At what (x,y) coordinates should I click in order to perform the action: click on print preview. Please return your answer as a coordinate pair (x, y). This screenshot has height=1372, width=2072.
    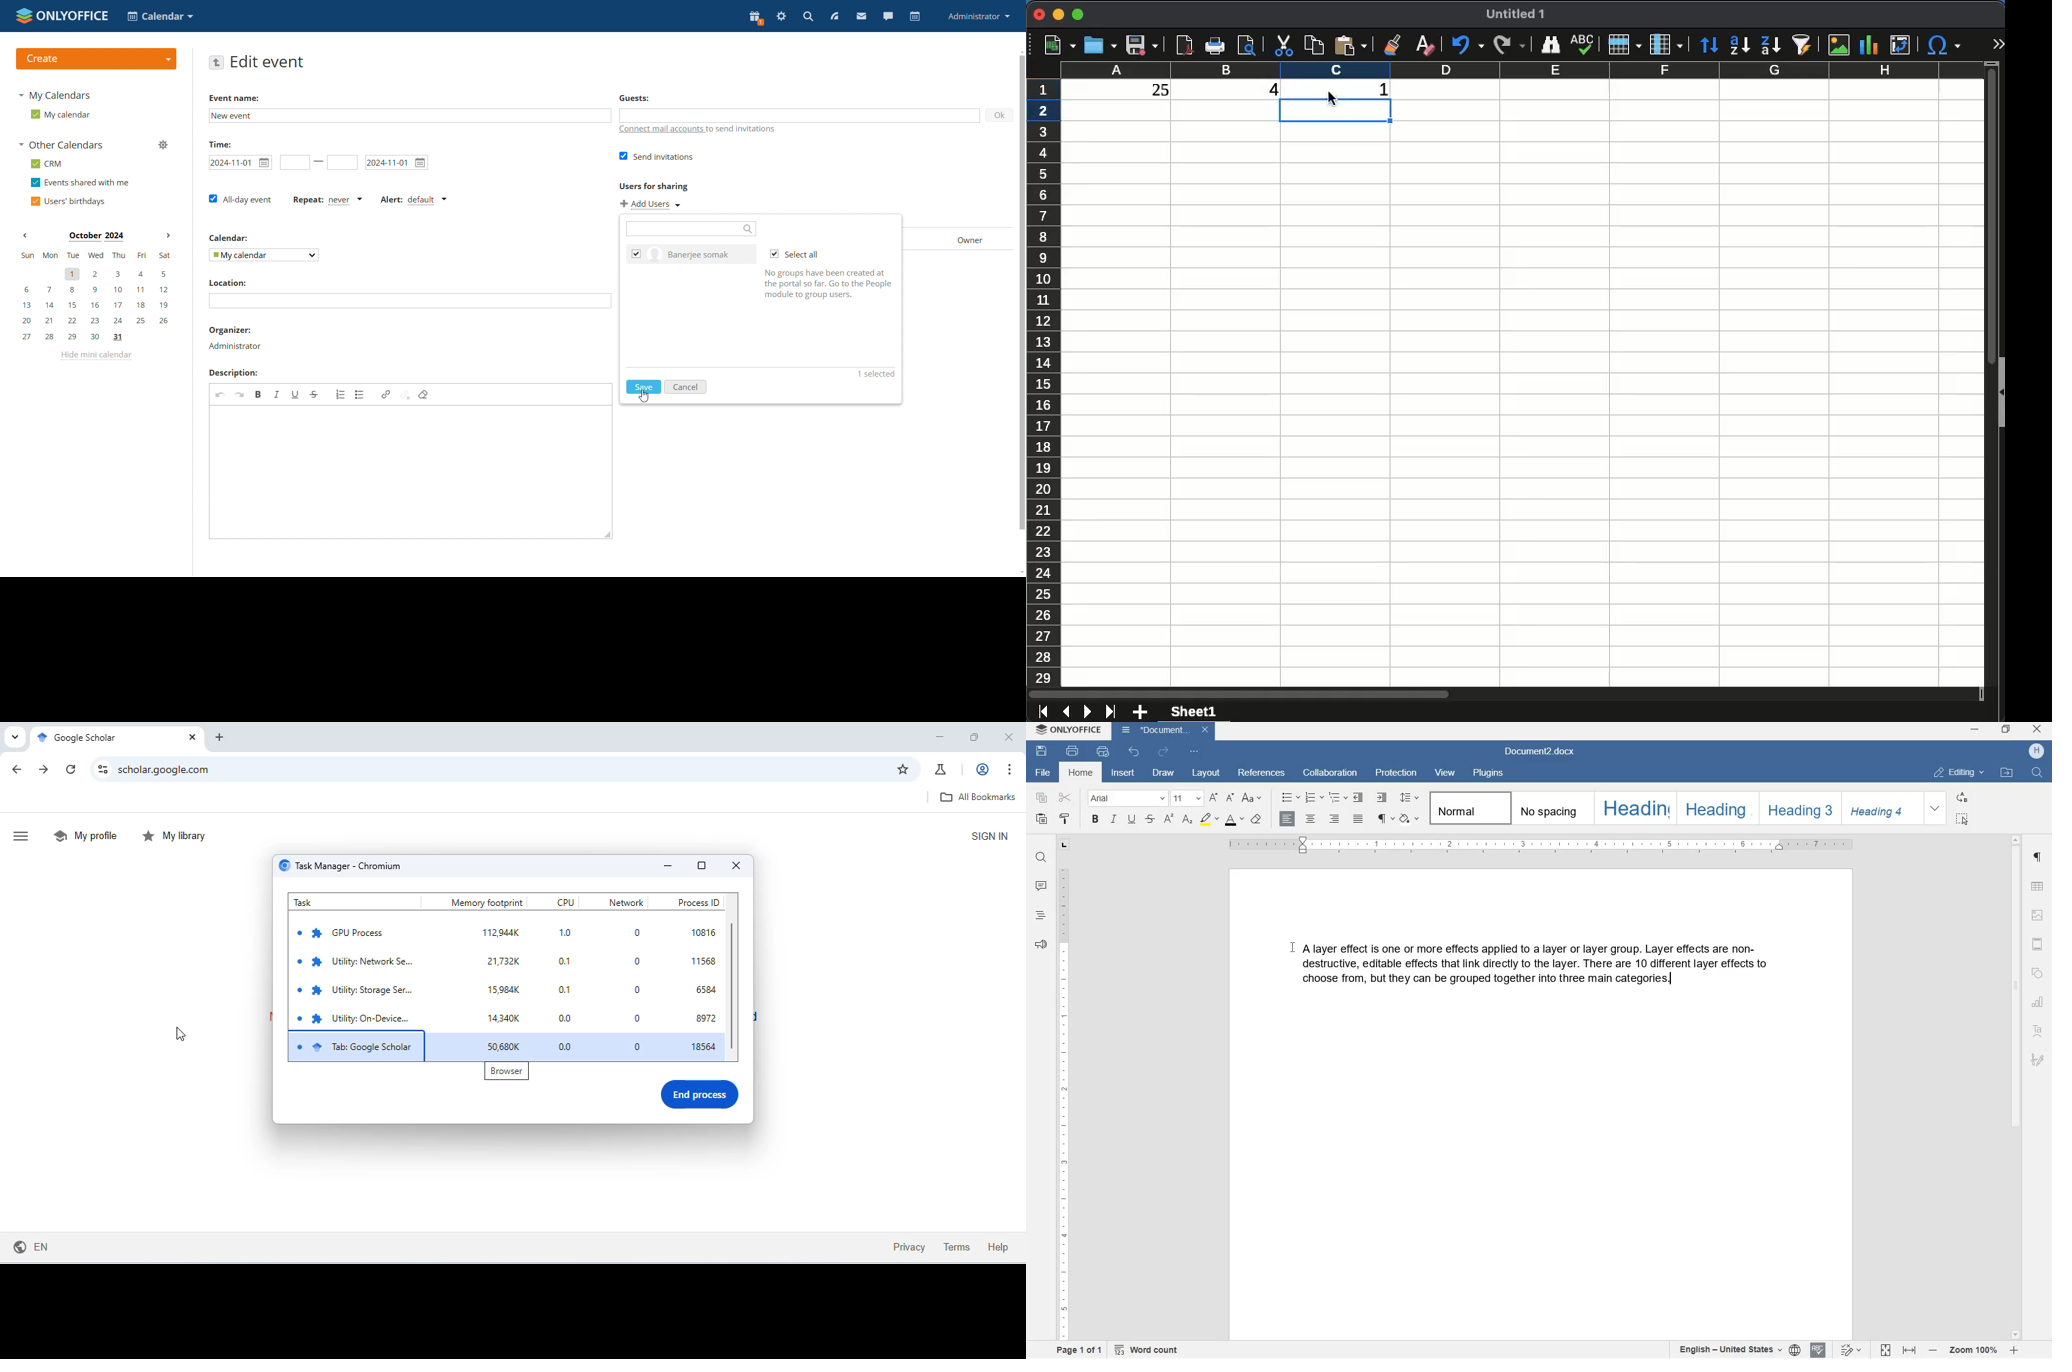
    Looking at the image, I should click on (1249, 46).